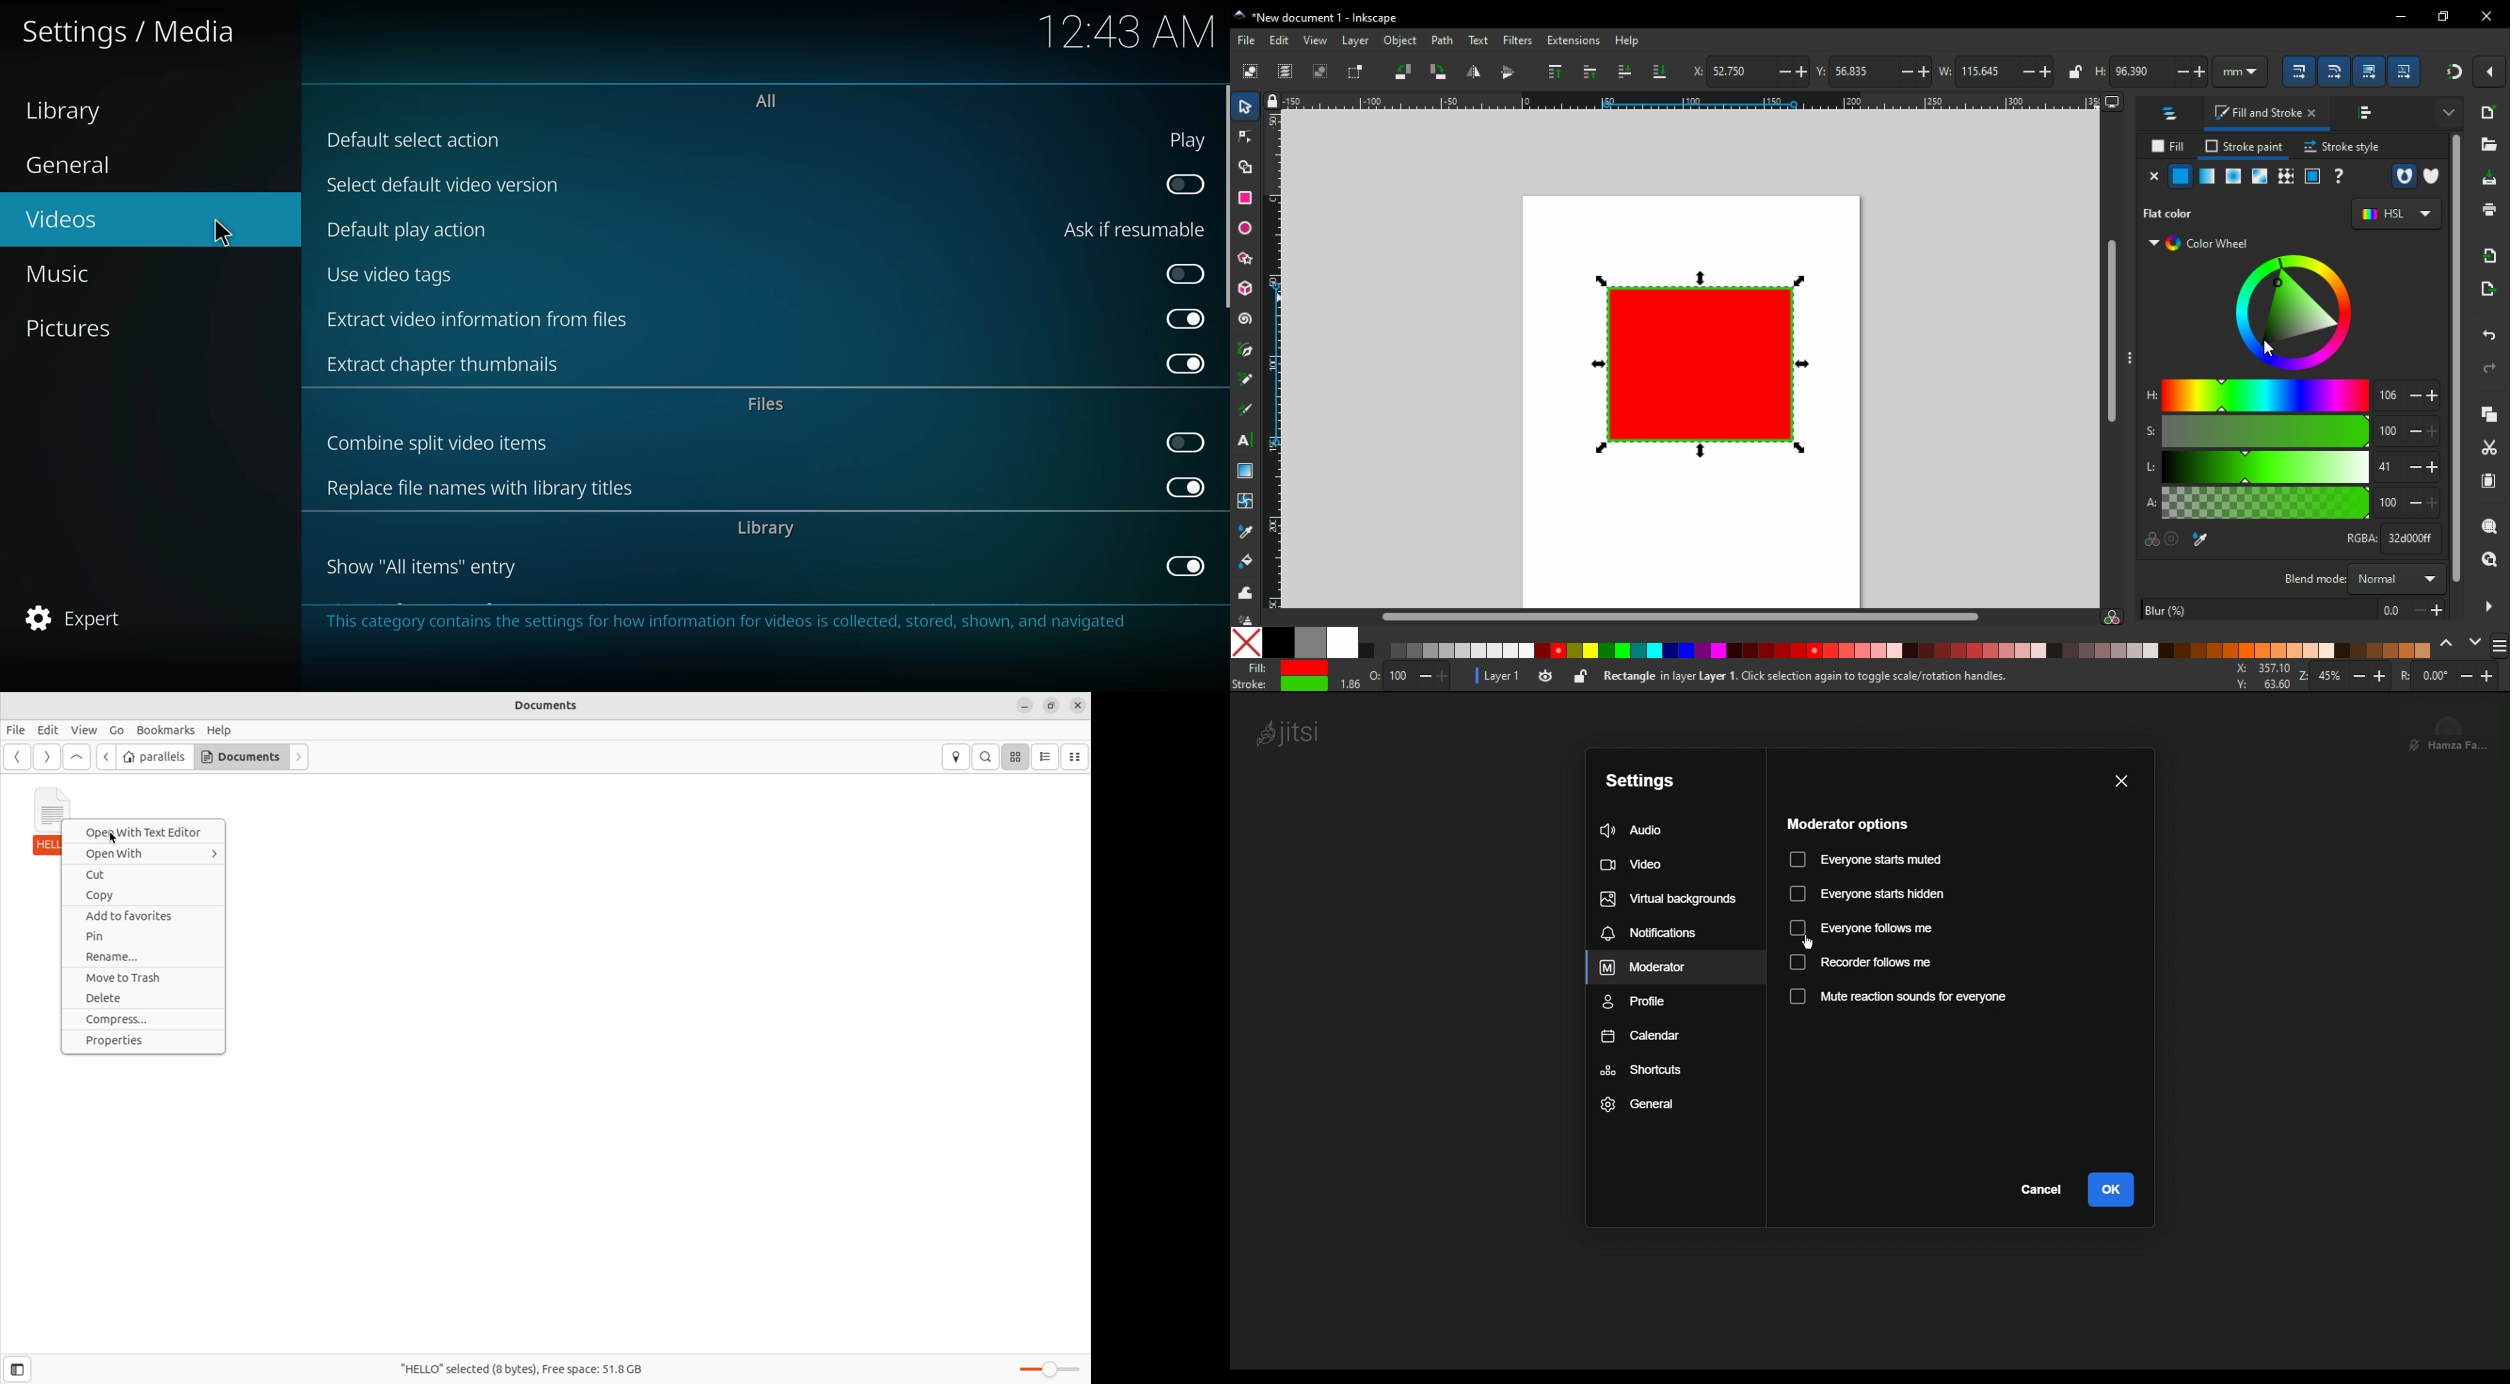  I want to click on swatch, so click(2313, 177).